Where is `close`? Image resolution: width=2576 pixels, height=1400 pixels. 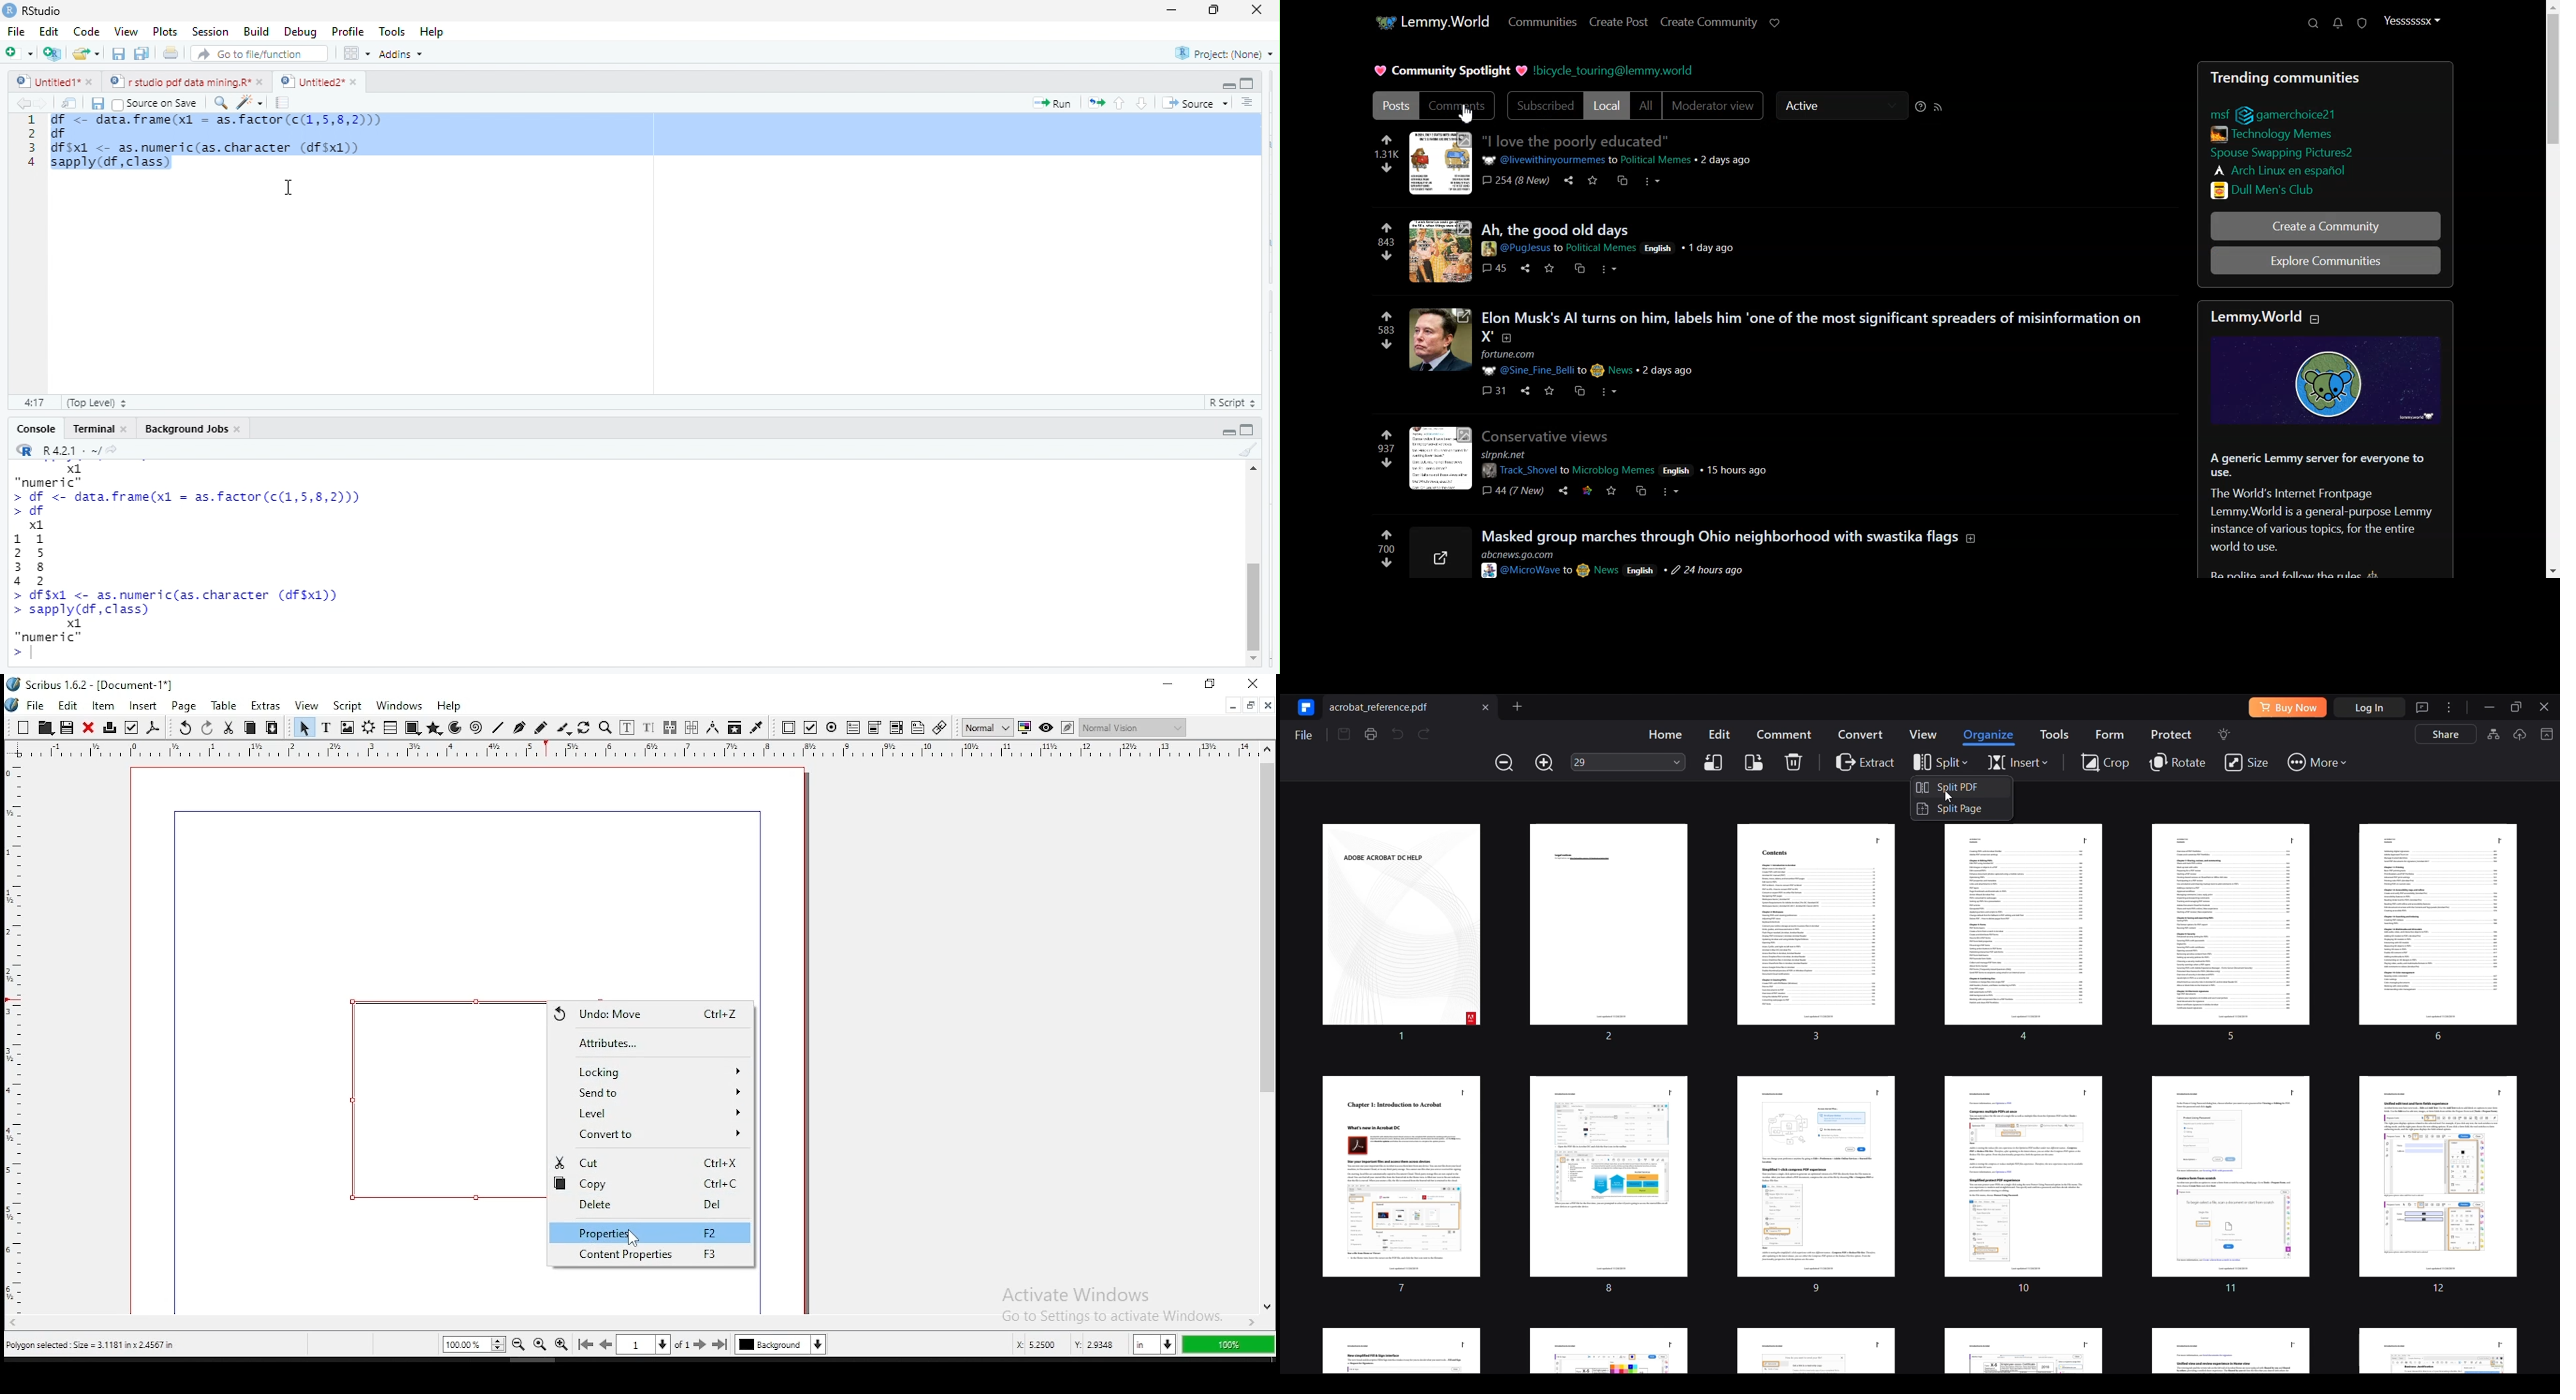 close is located at coordinates (127, 431).